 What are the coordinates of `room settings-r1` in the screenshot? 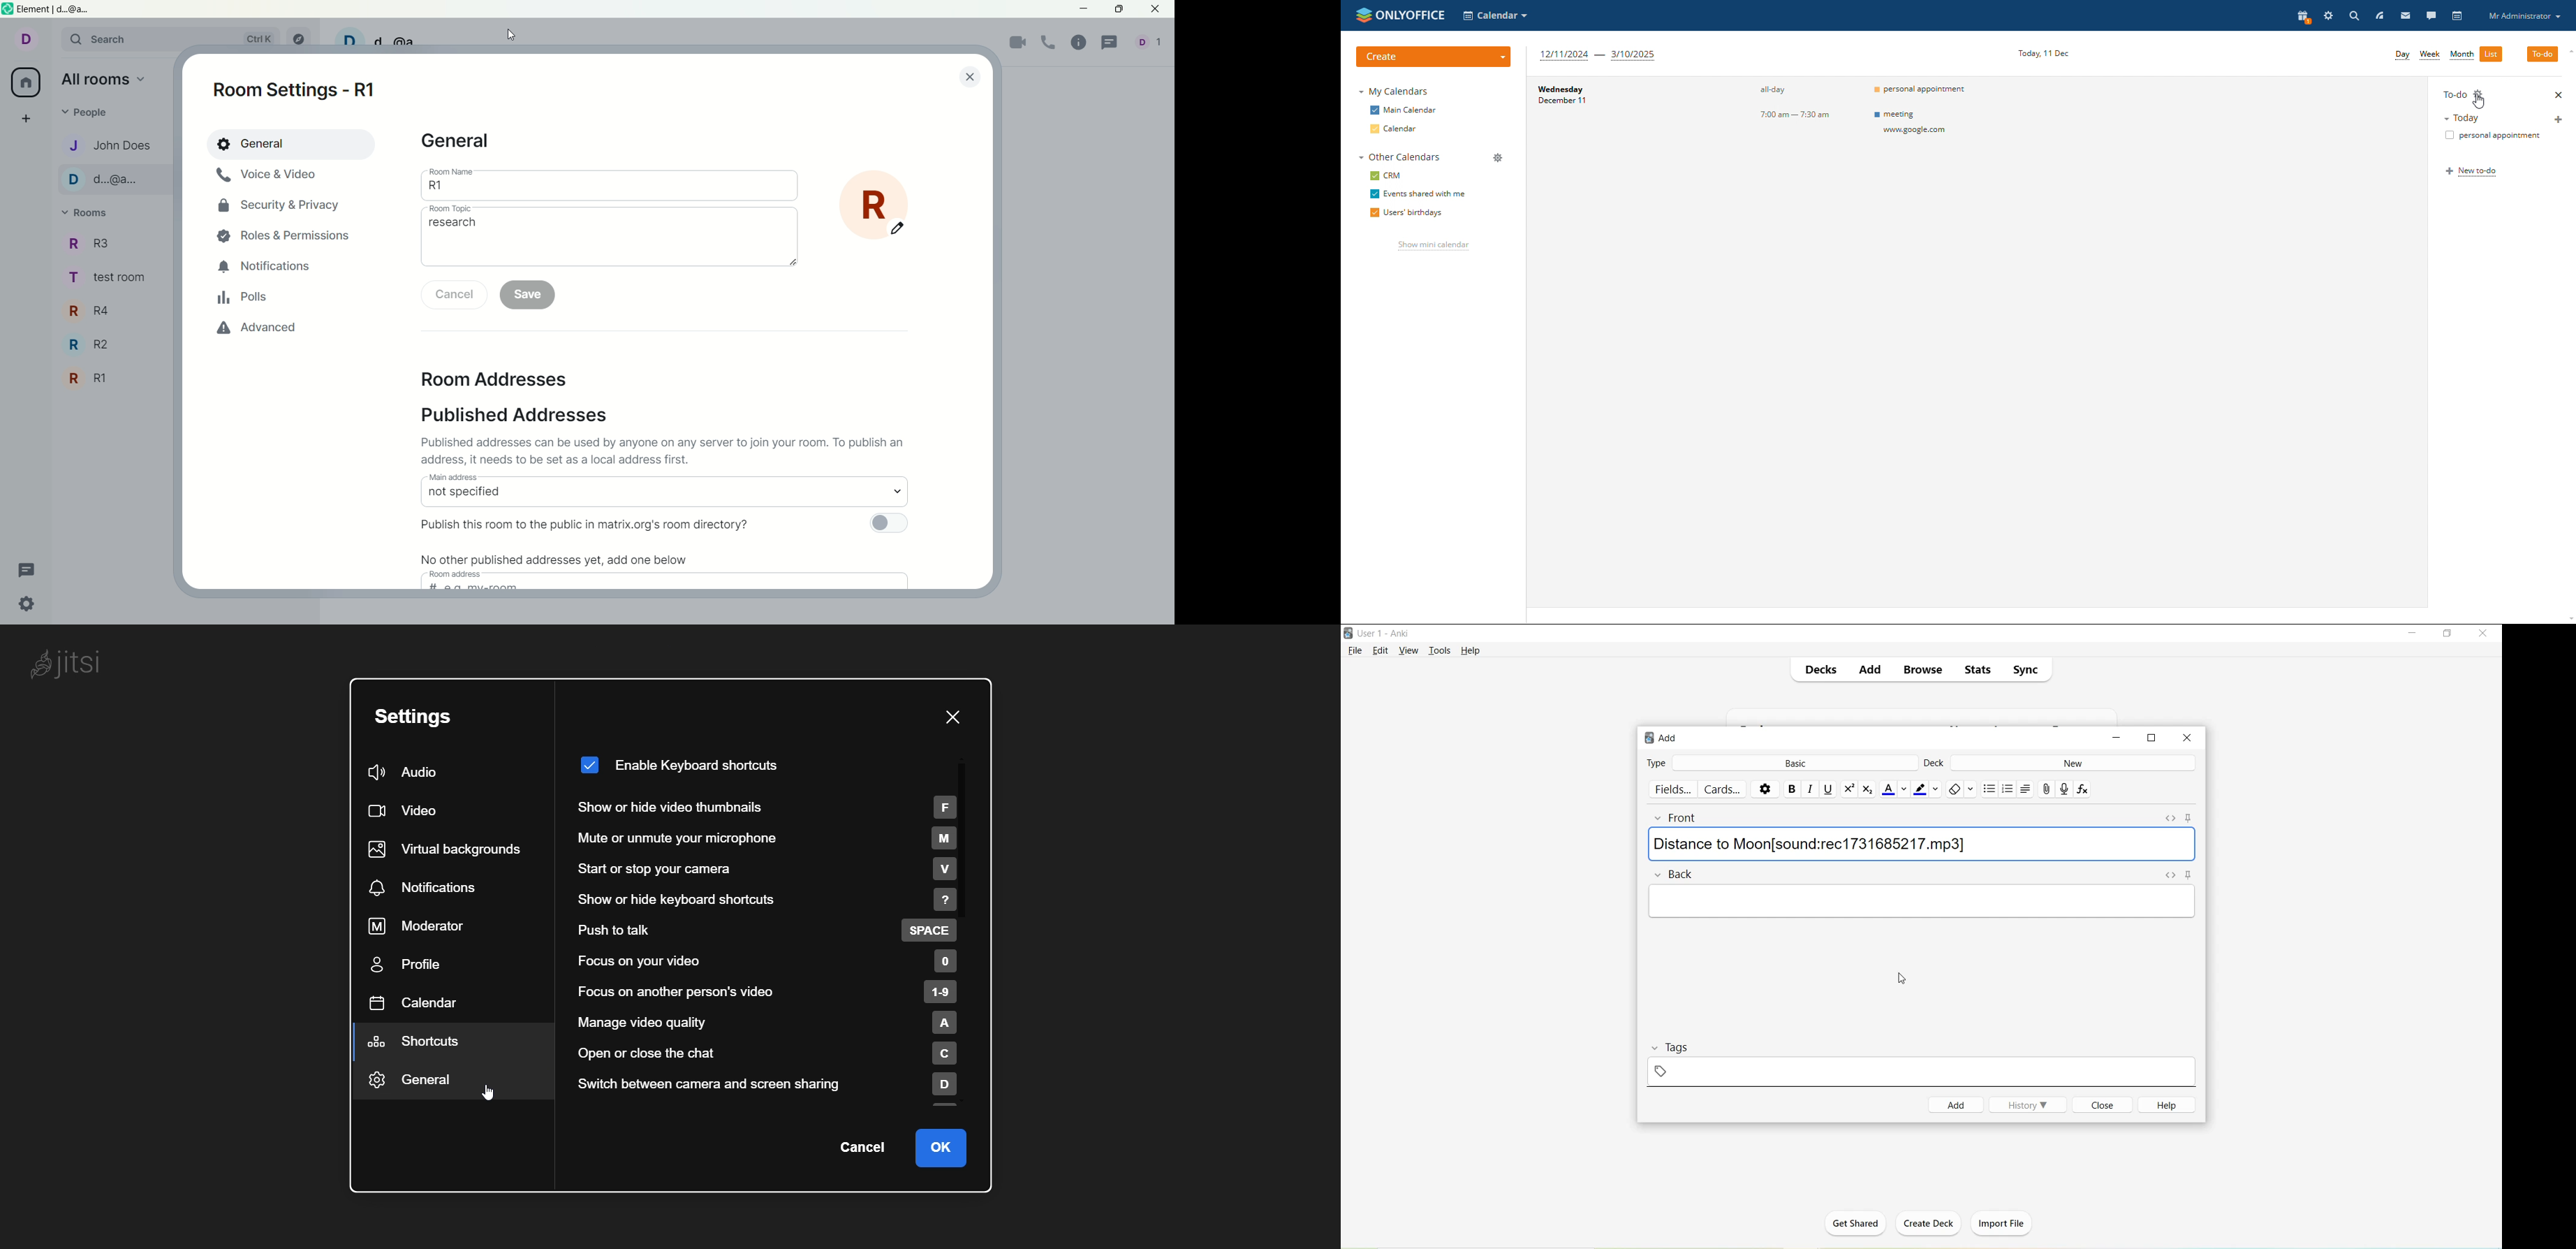 It's located at (292, 93).